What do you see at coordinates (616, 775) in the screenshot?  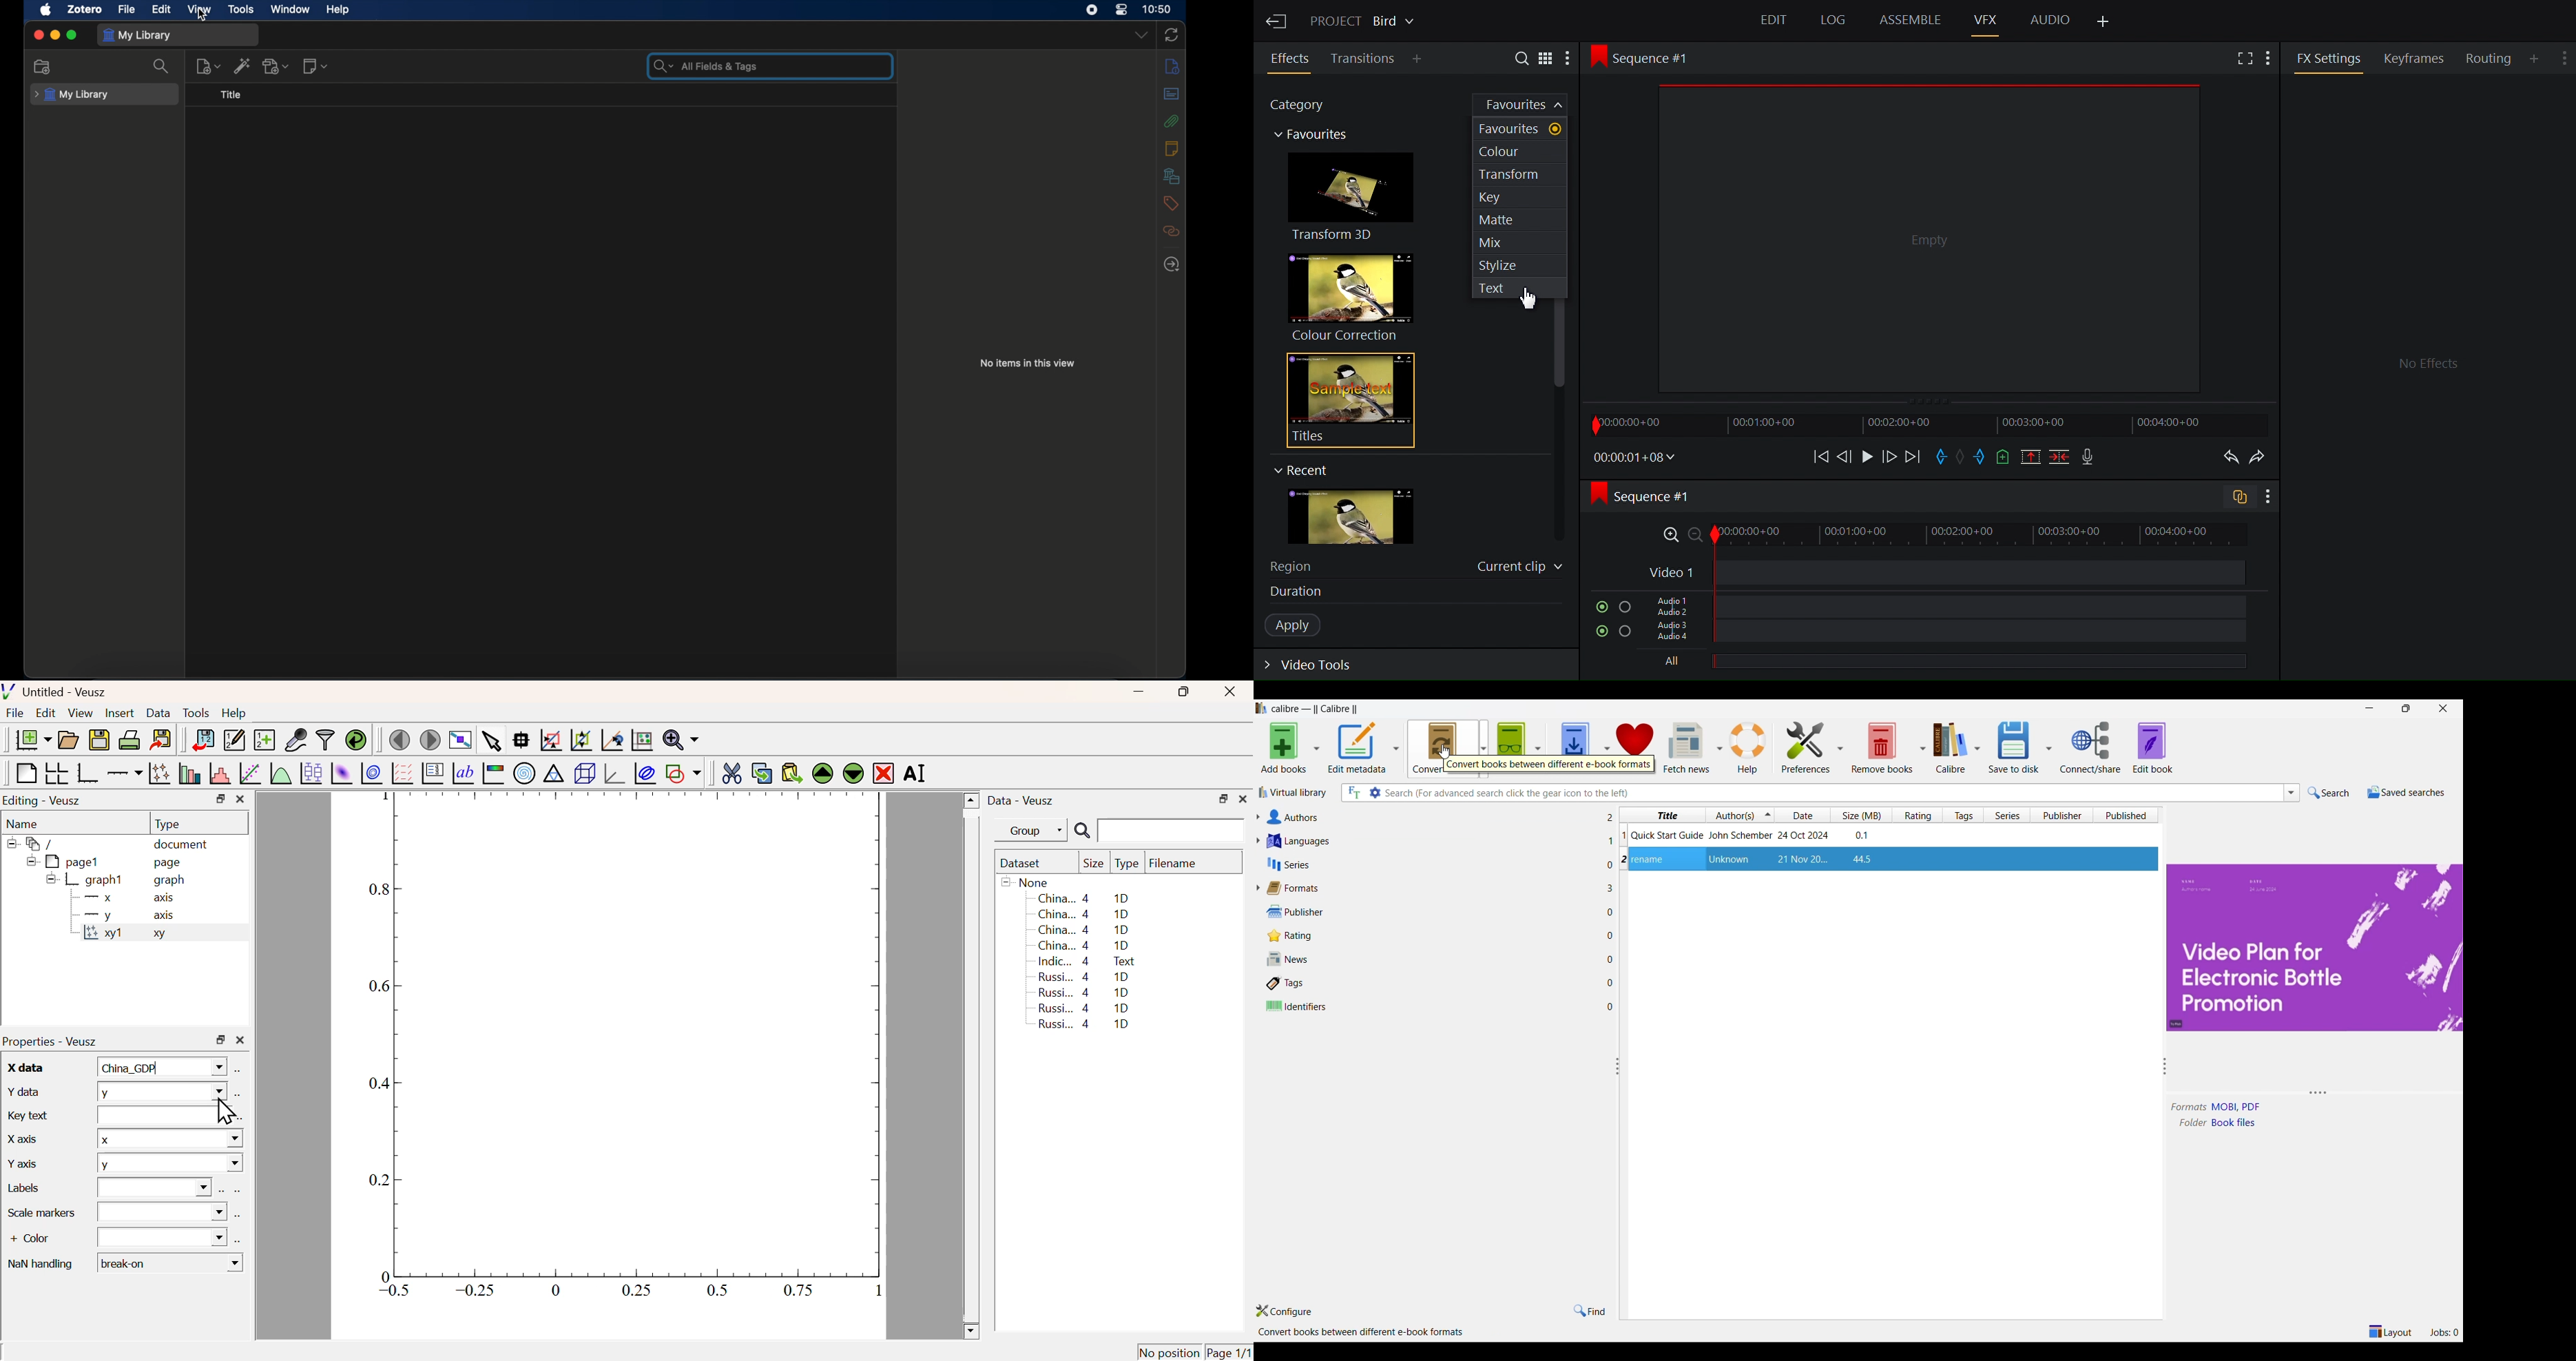 I see `3D graph` at bounding box center [616, 775].